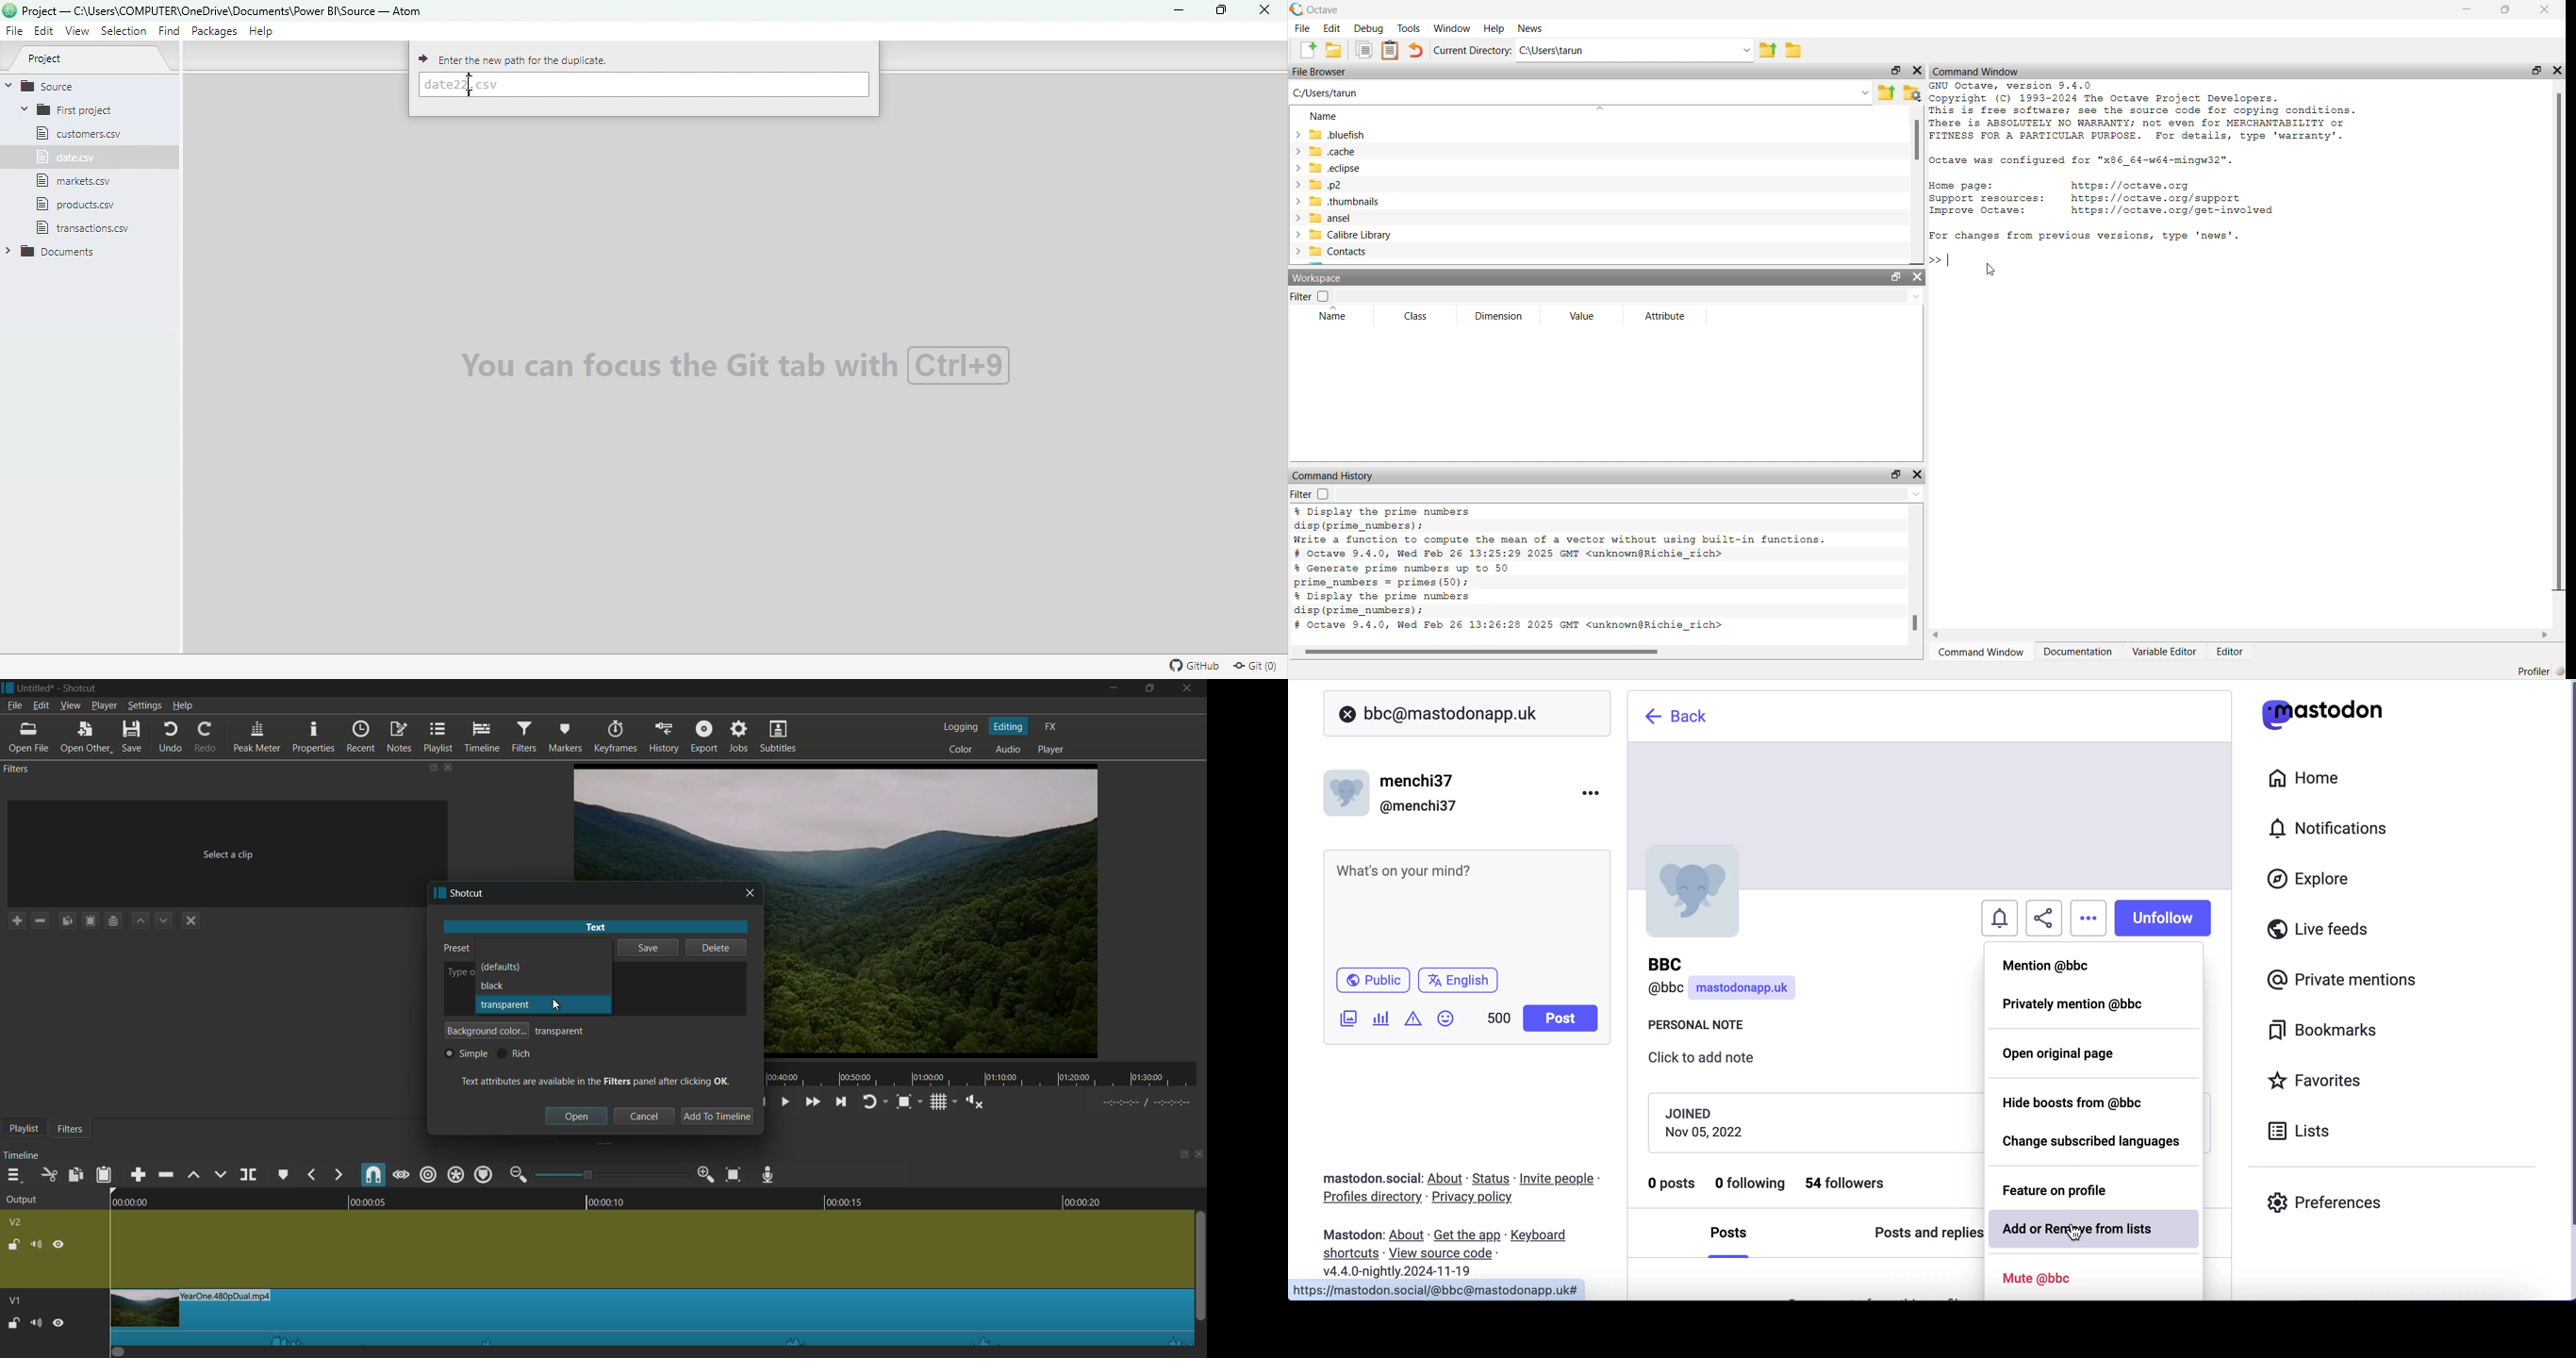  I want to click on save, so click(131, 737).